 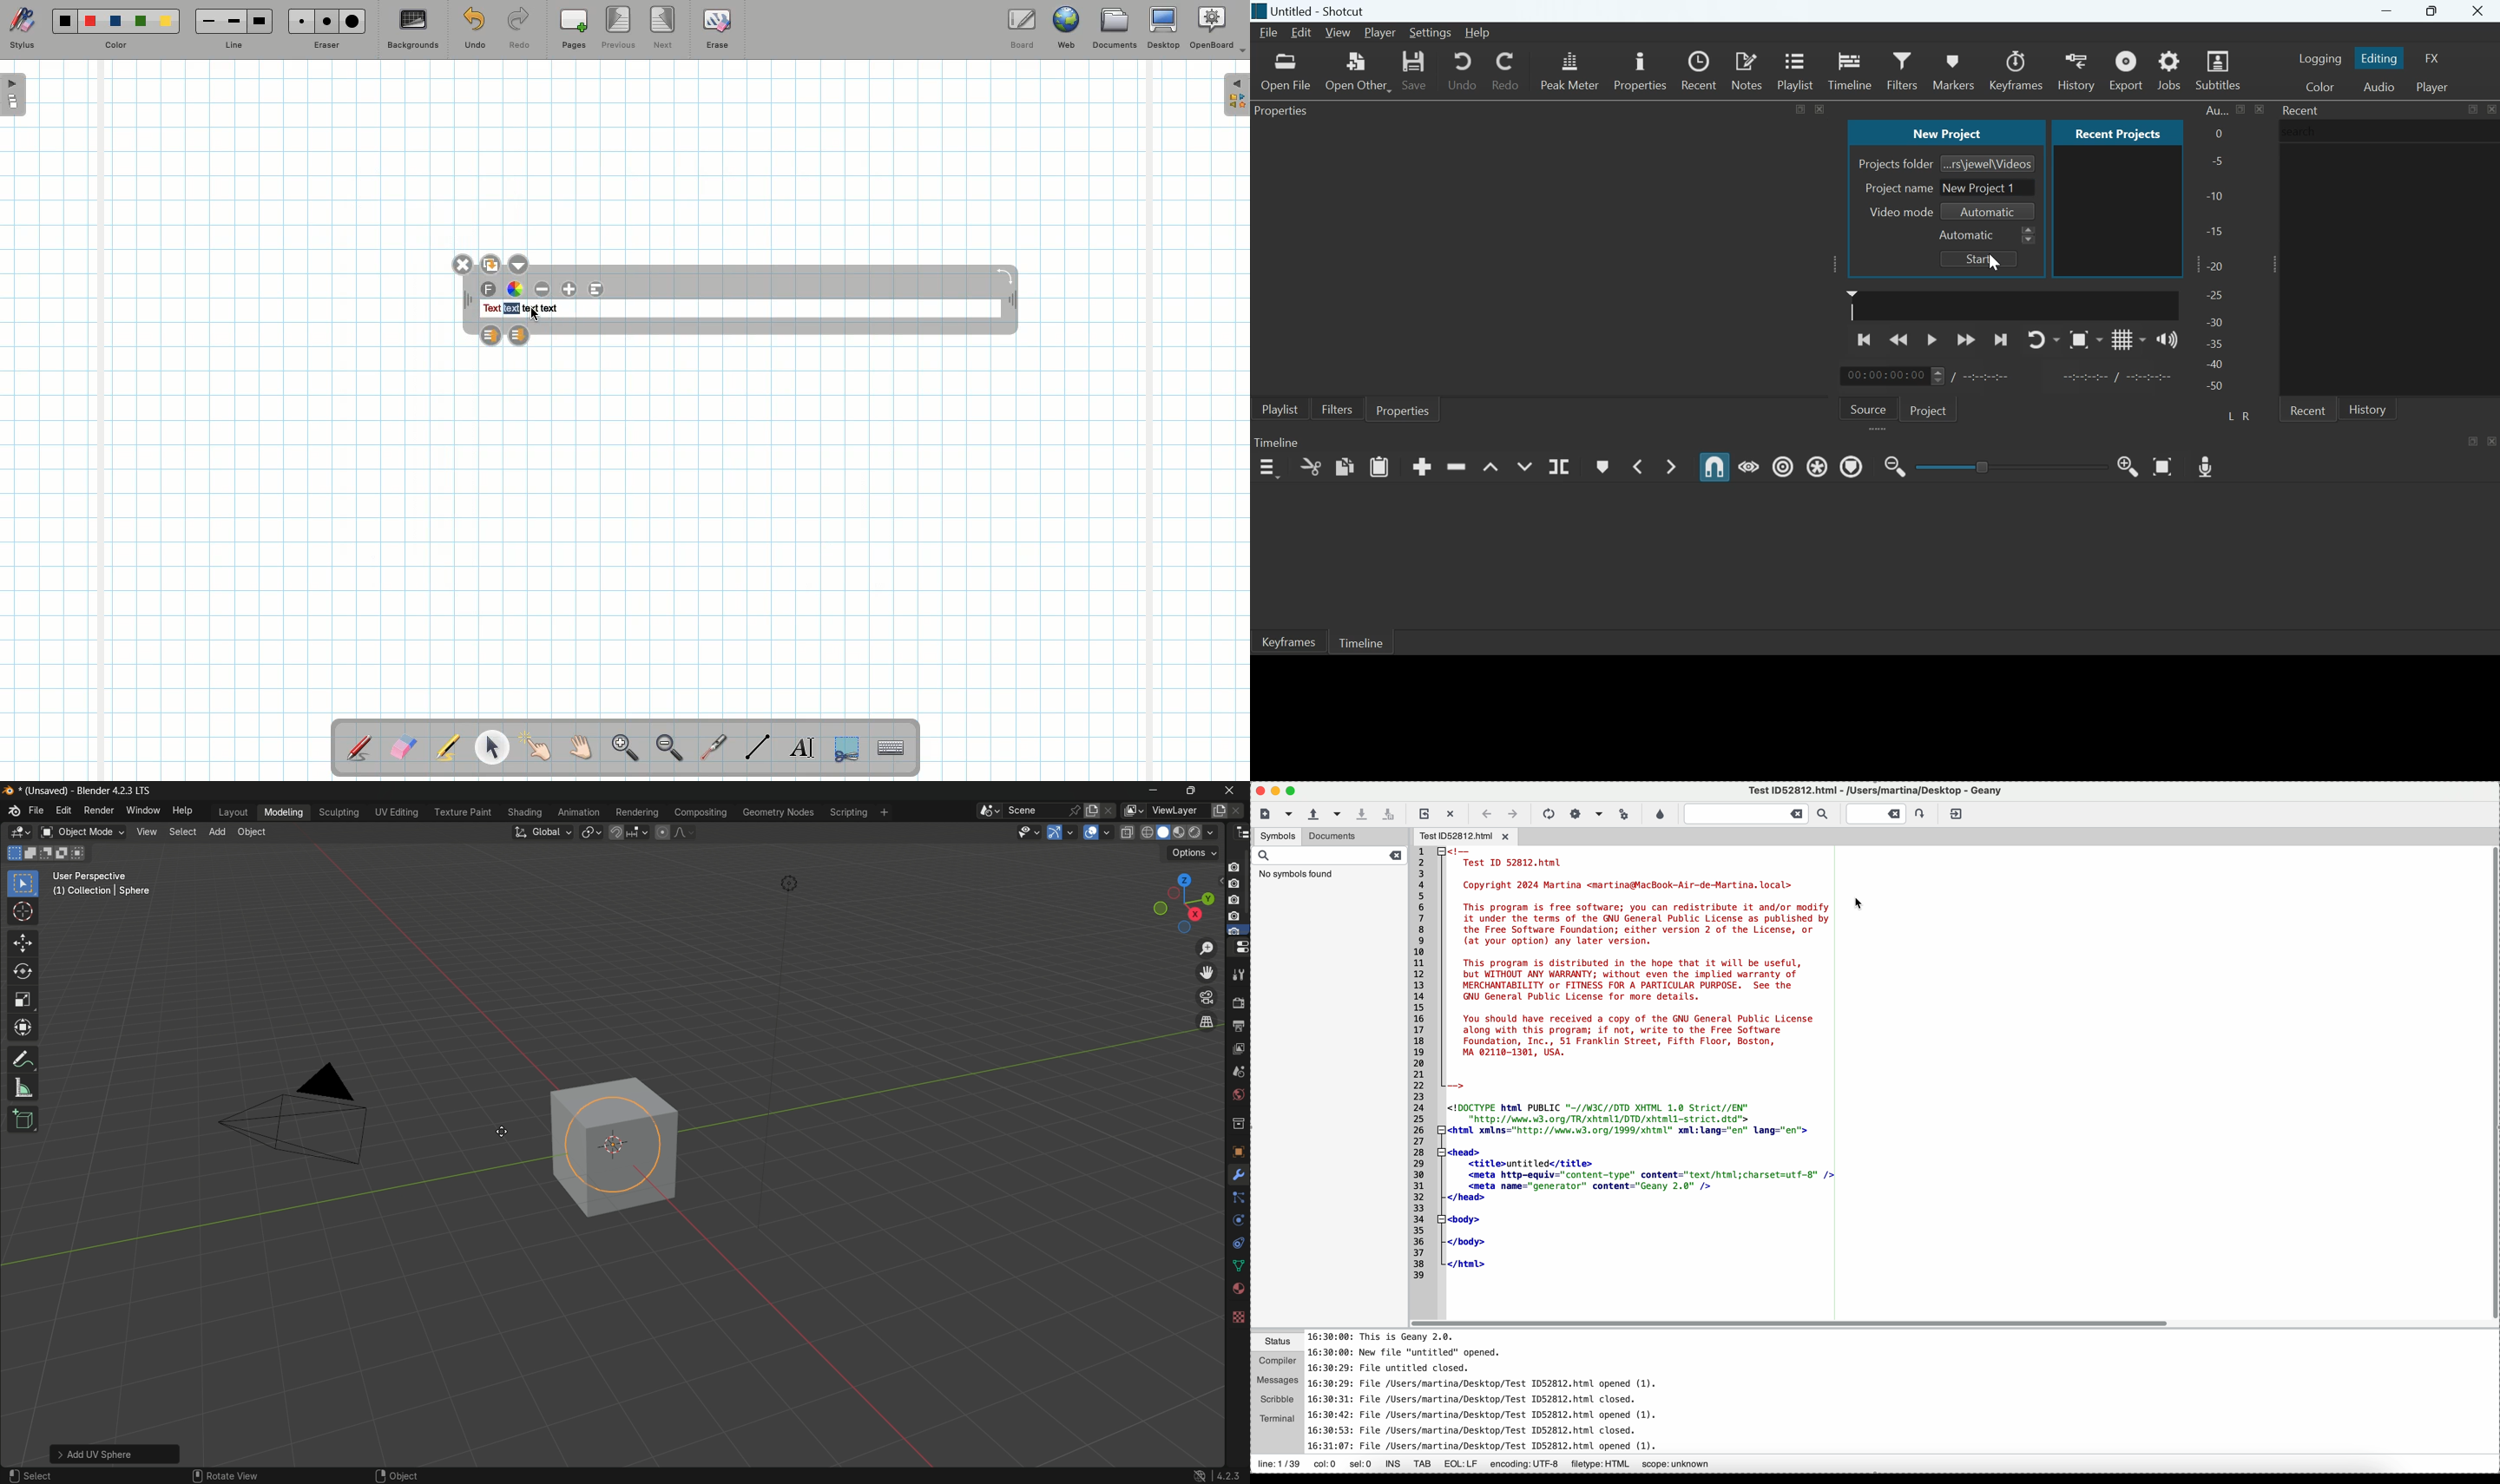 I want to click on save the current file, so click(x=1366, y=813).